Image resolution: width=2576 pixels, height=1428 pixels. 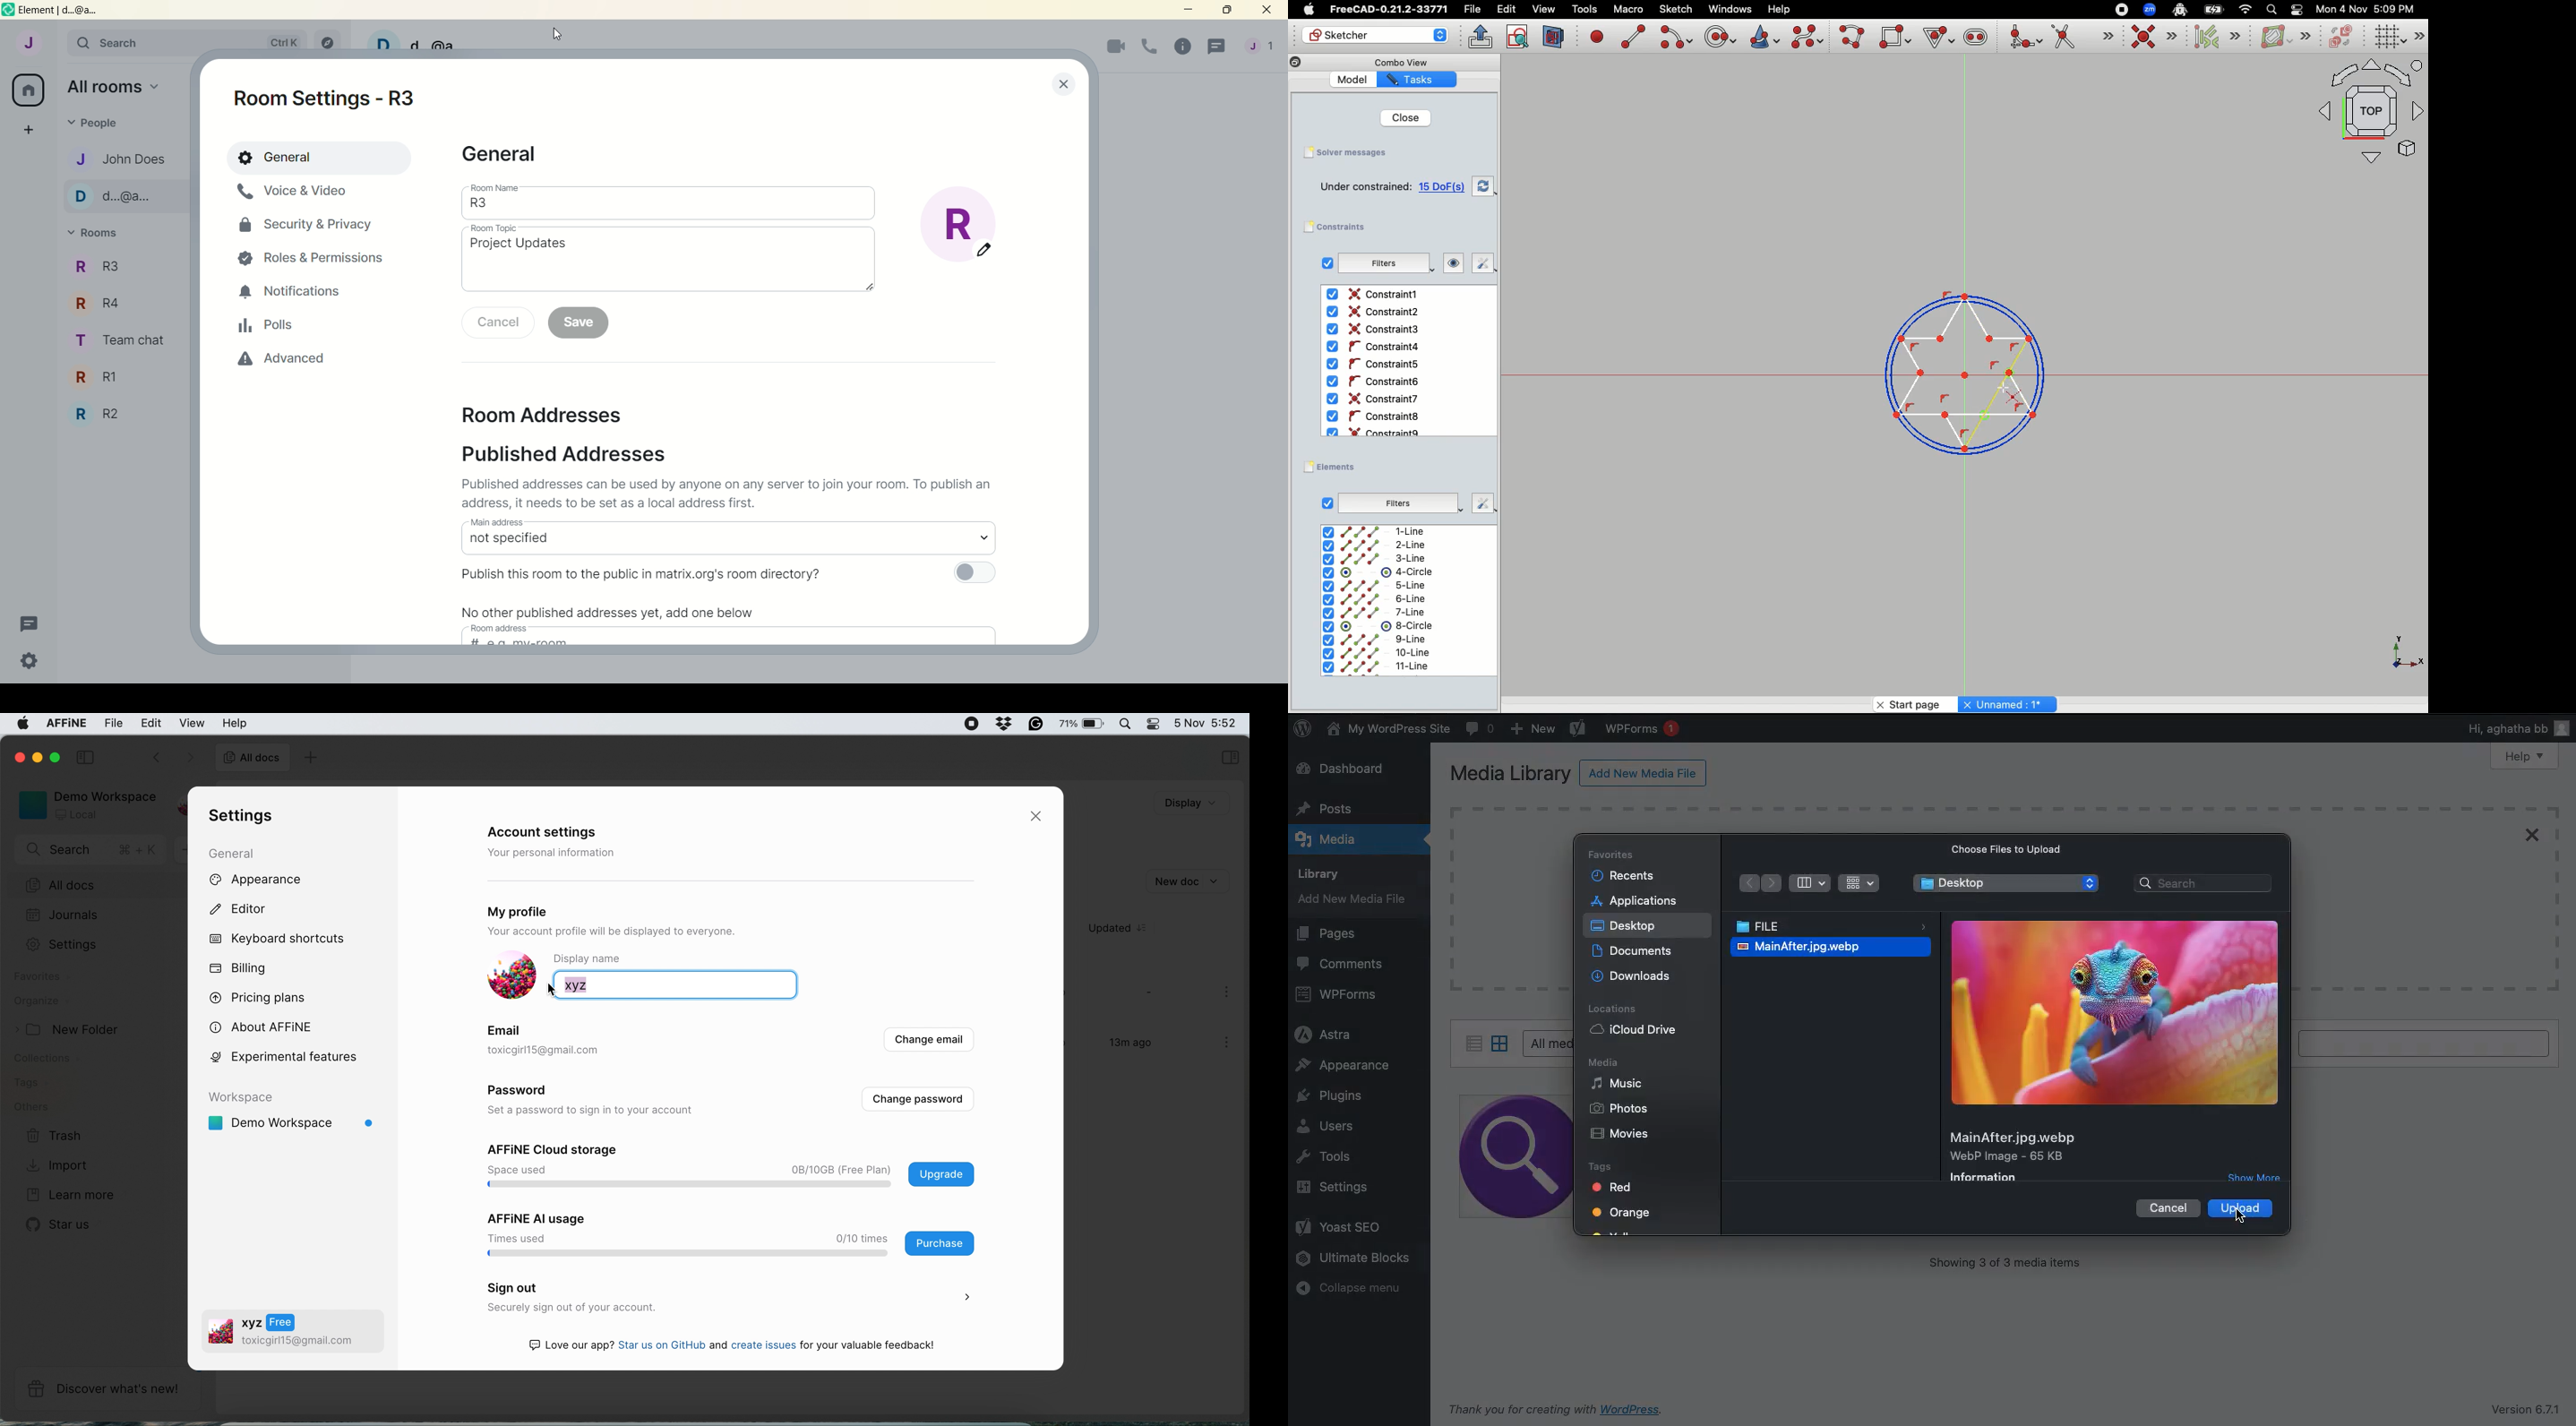 I want to click on toggle button, so click(x=979, y=575).